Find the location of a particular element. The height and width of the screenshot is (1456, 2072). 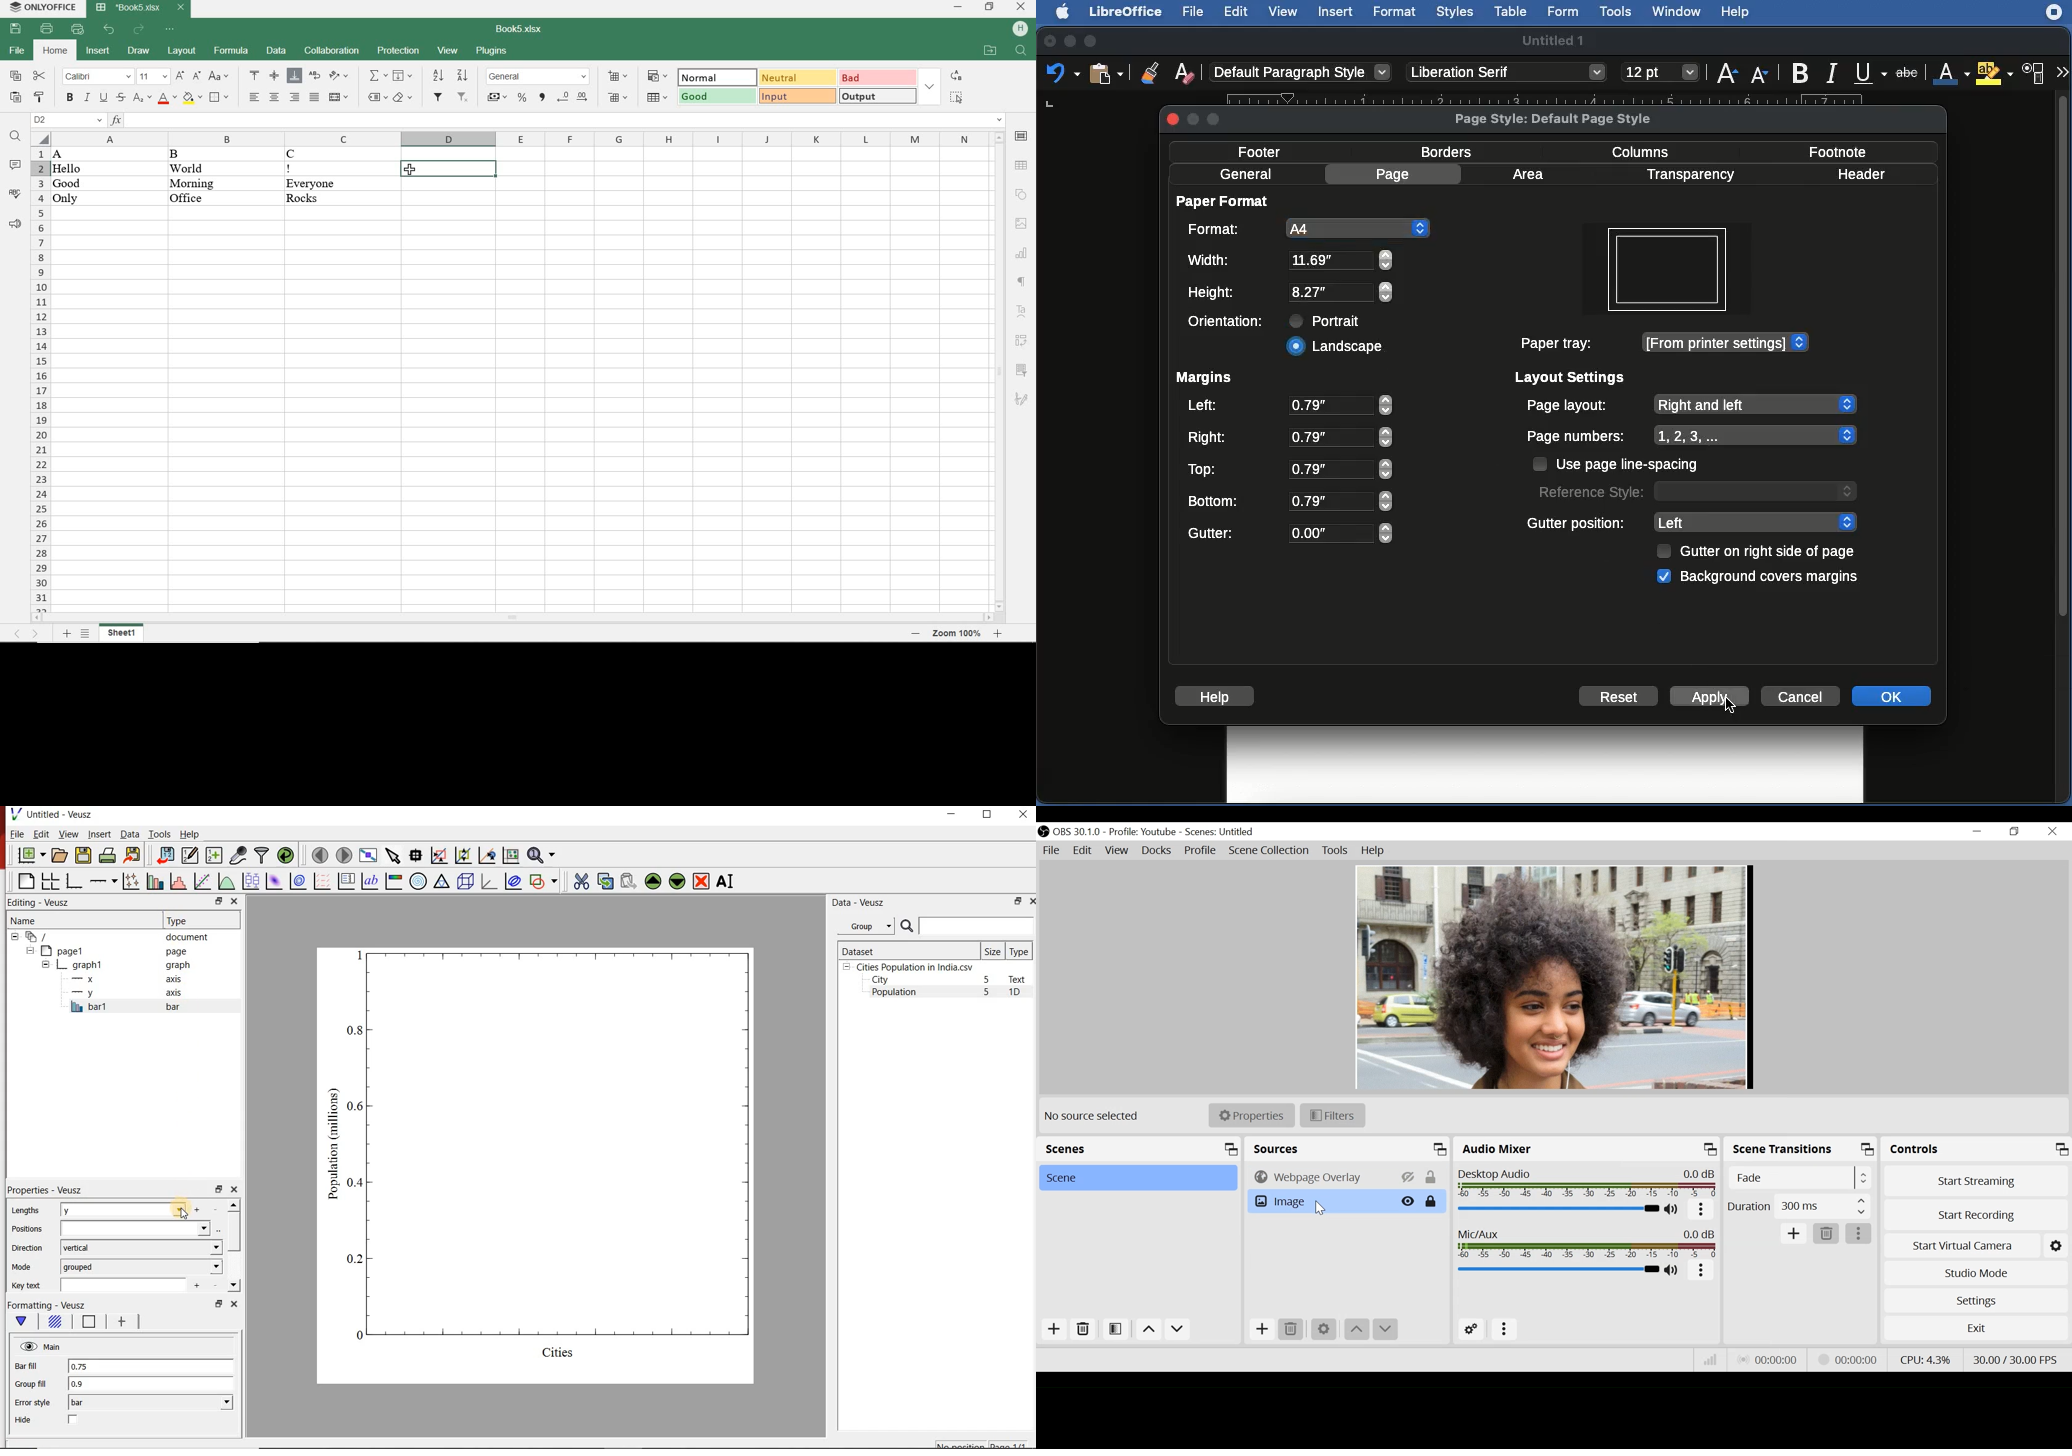

Format is located at coordinates (1397, 13).